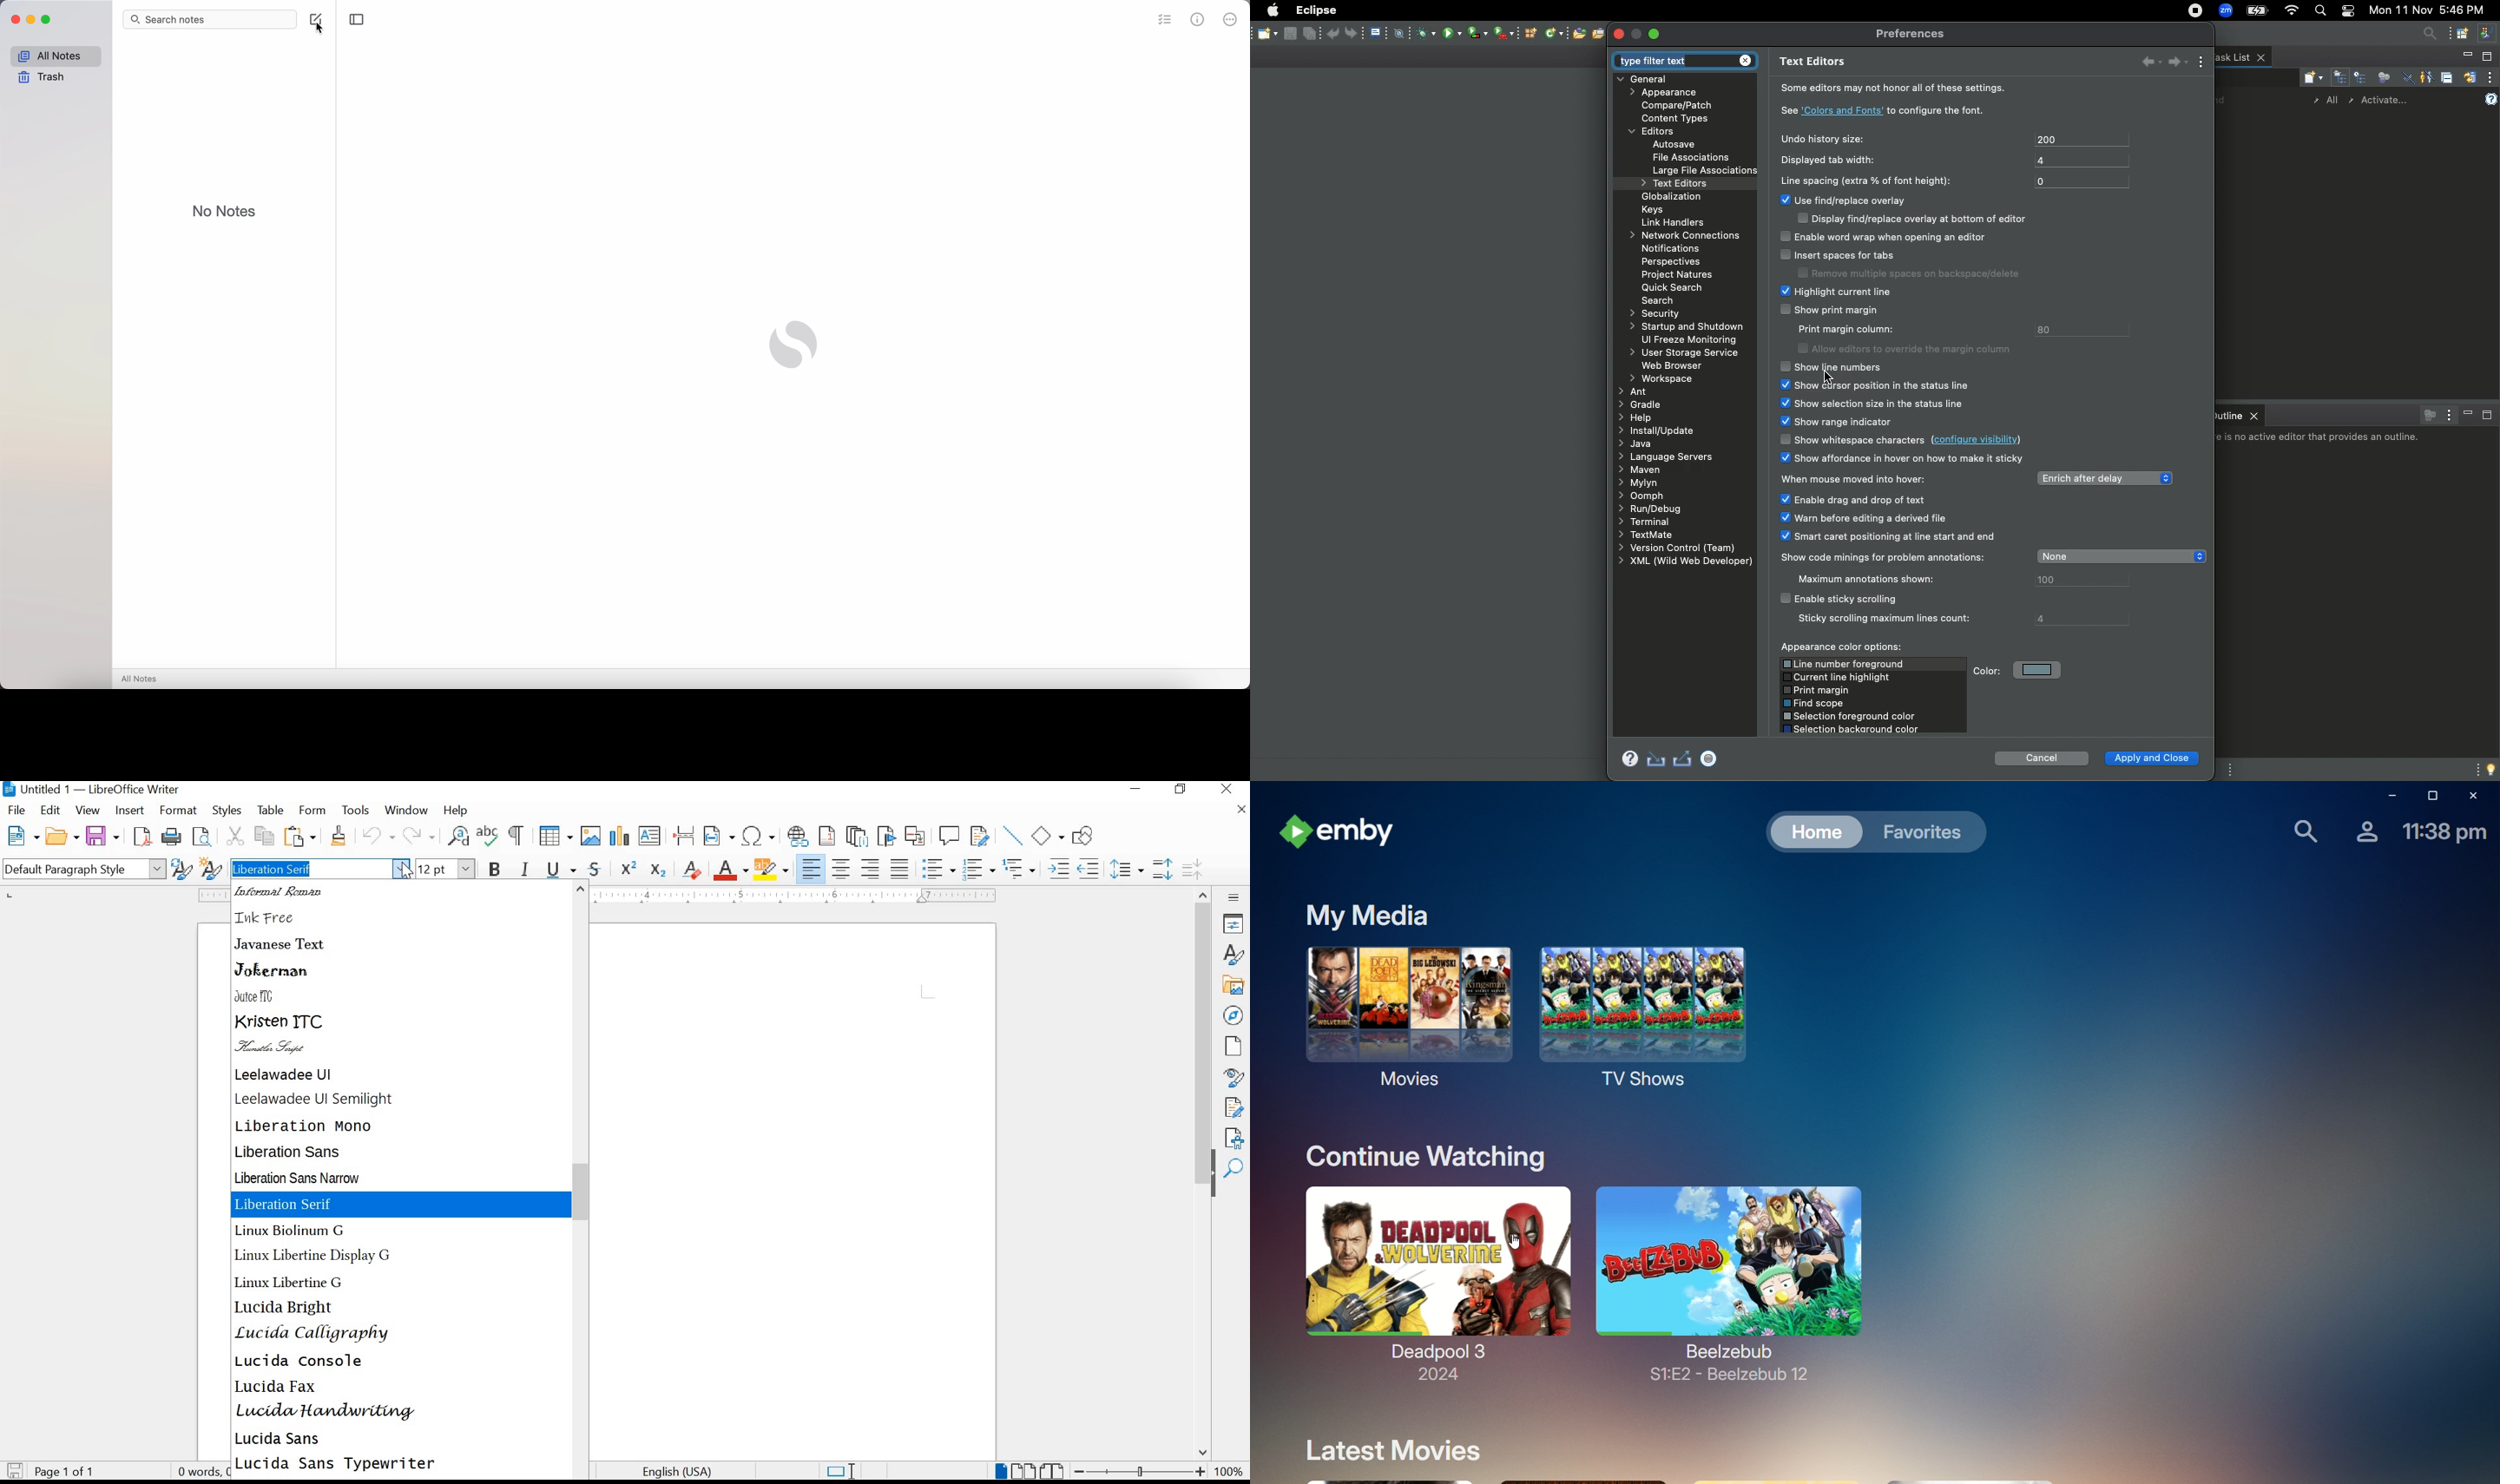  I want to click on CUT, so click(233, 836).